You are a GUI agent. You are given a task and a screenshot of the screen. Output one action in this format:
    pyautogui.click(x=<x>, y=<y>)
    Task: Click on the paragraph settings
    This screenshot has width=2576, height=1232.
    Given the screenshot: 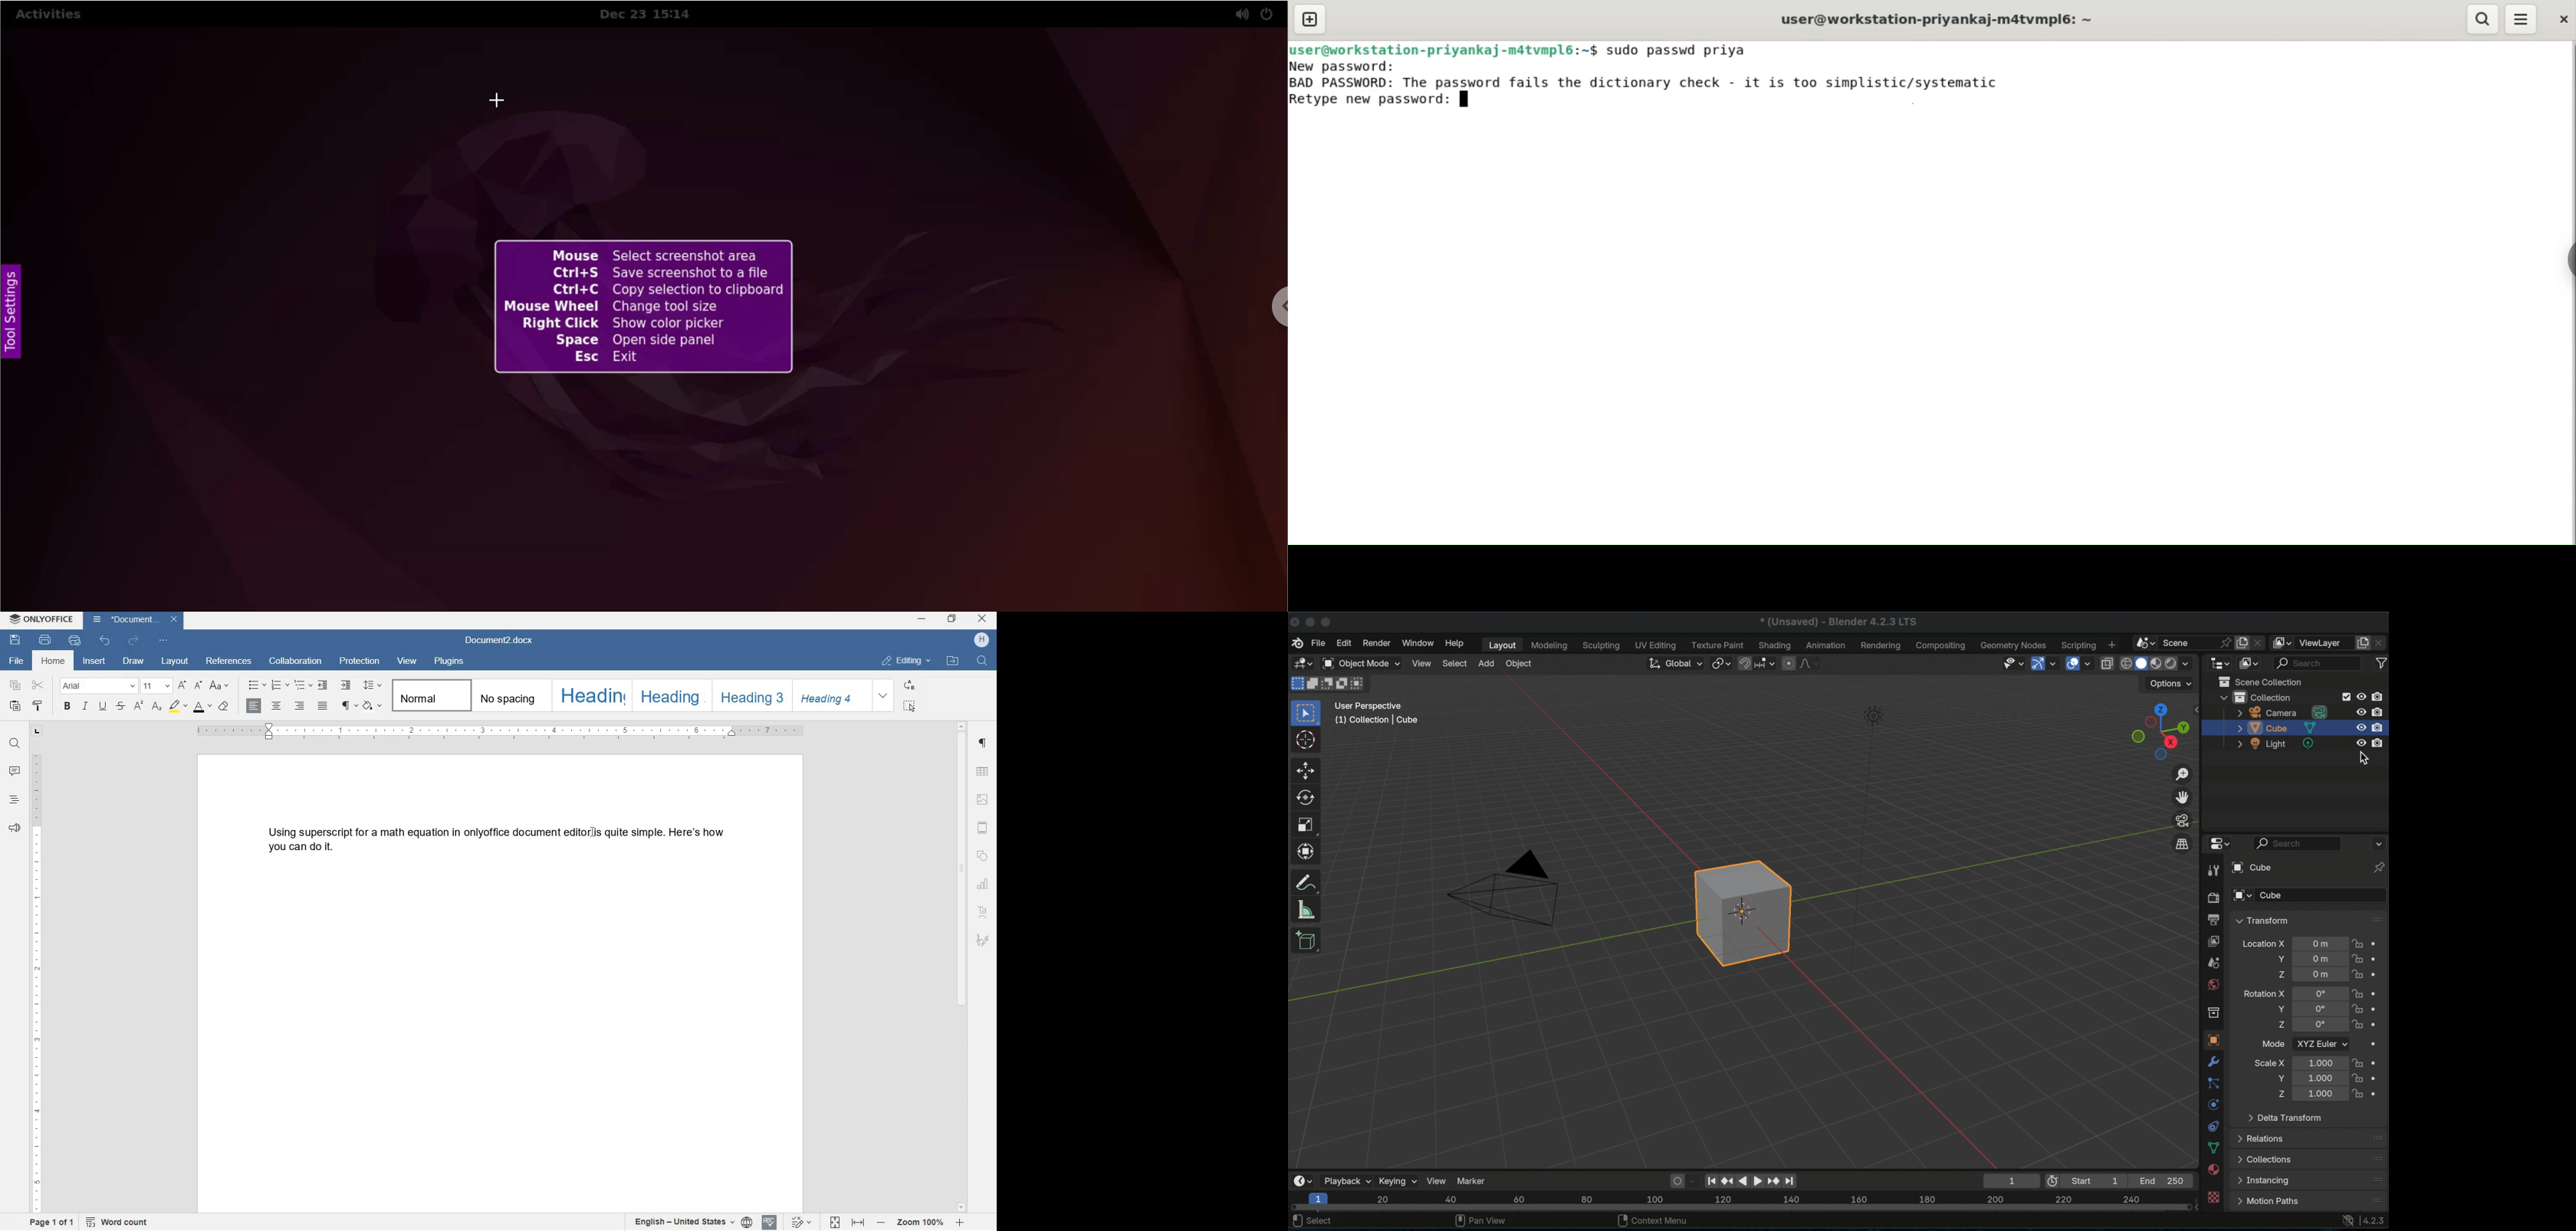 What is the action you would take?
    pyautogui.click(x=983, y=744)
    